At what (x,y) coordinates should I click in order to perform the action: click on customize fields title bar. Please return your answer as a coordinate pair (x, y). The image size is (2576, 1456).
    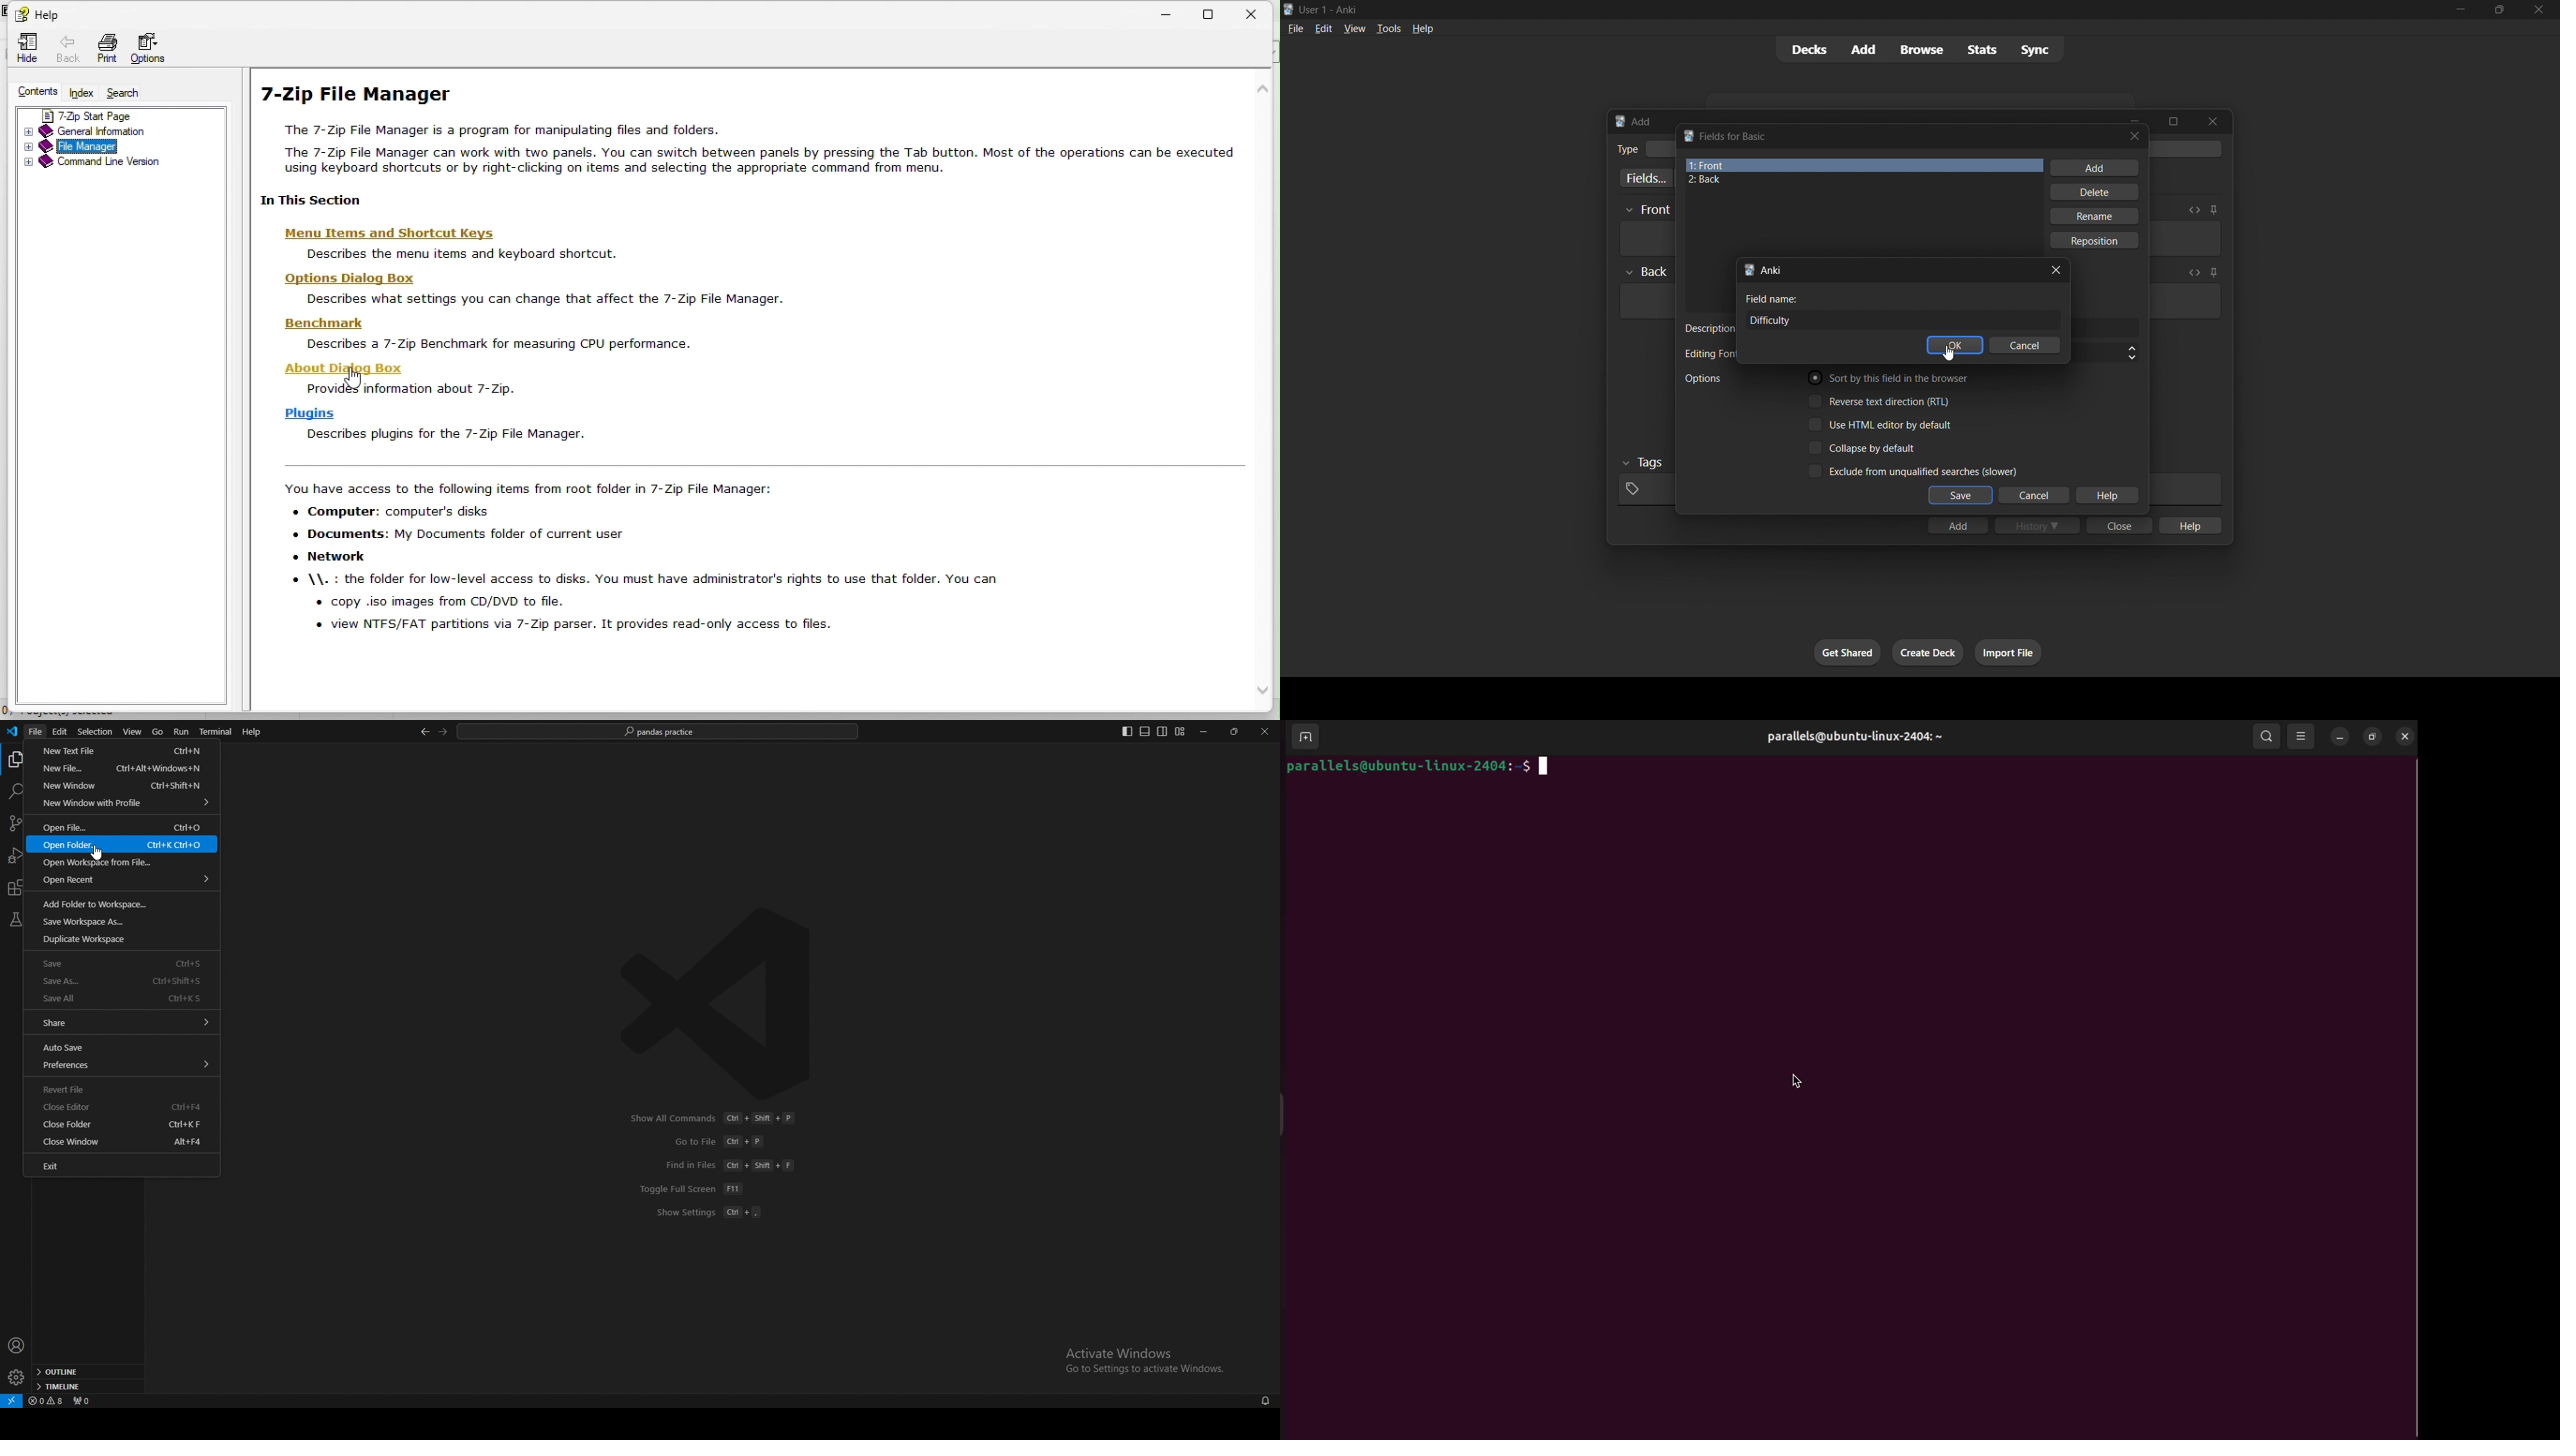
    Looking at the image, I should click on (1735, 137).